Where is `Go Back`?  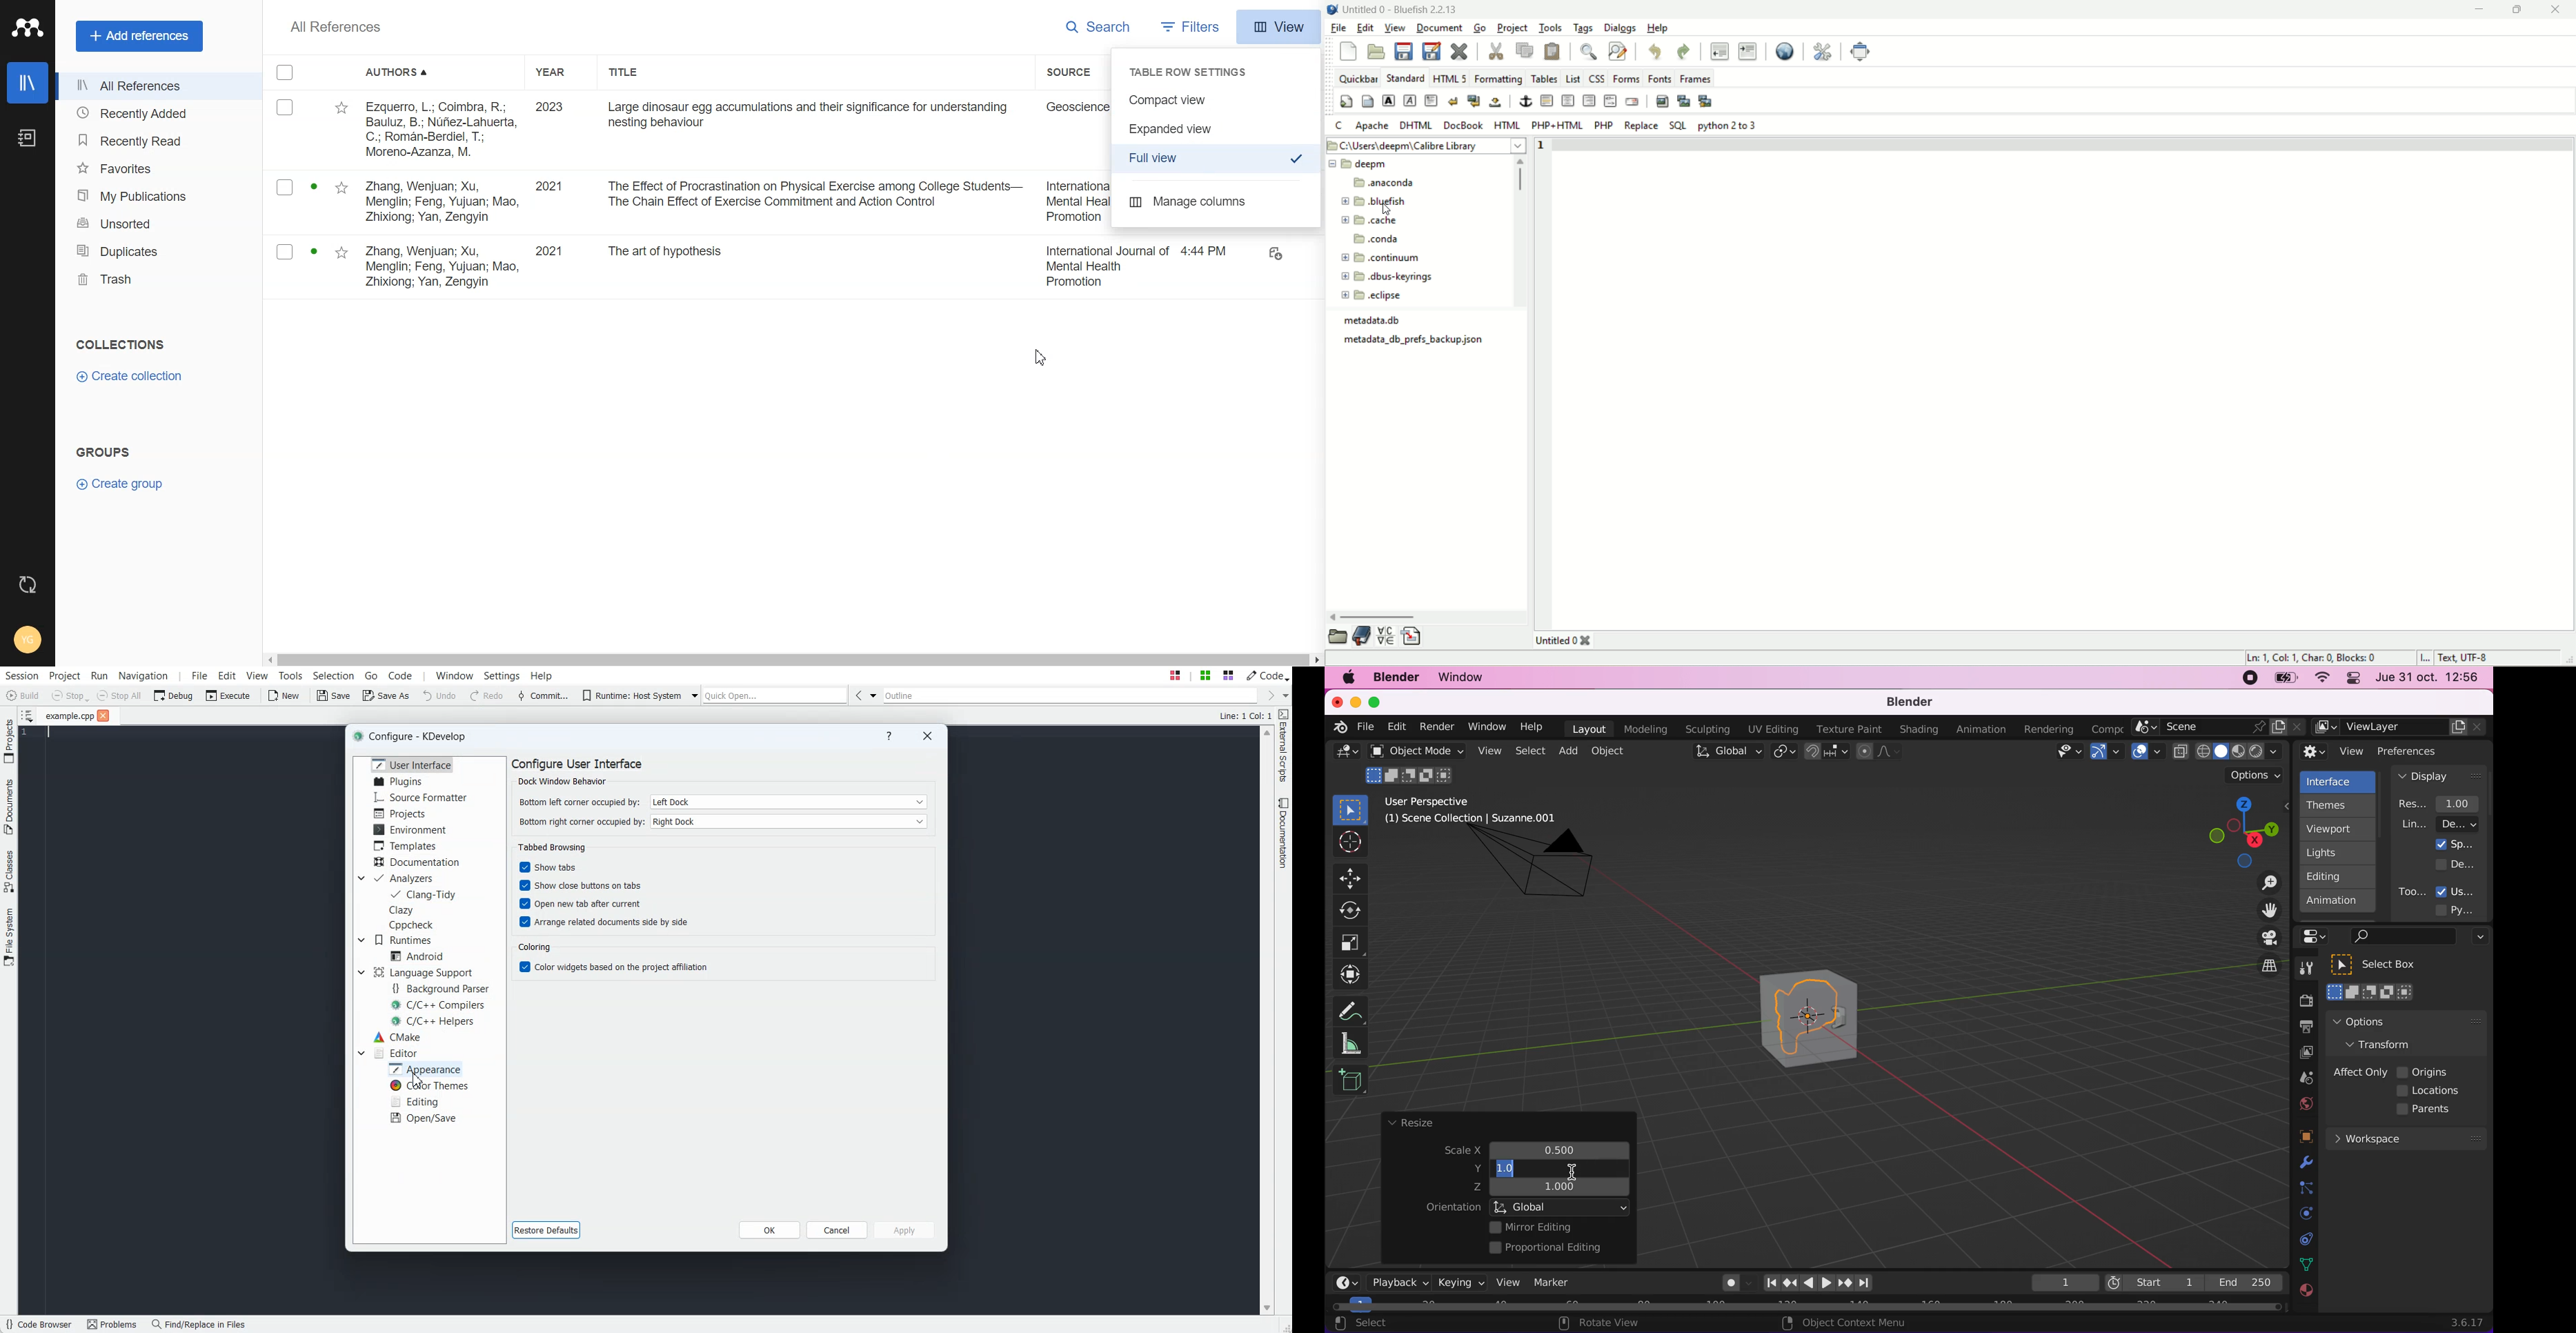
Go Back is located at coordinates (858, 695).